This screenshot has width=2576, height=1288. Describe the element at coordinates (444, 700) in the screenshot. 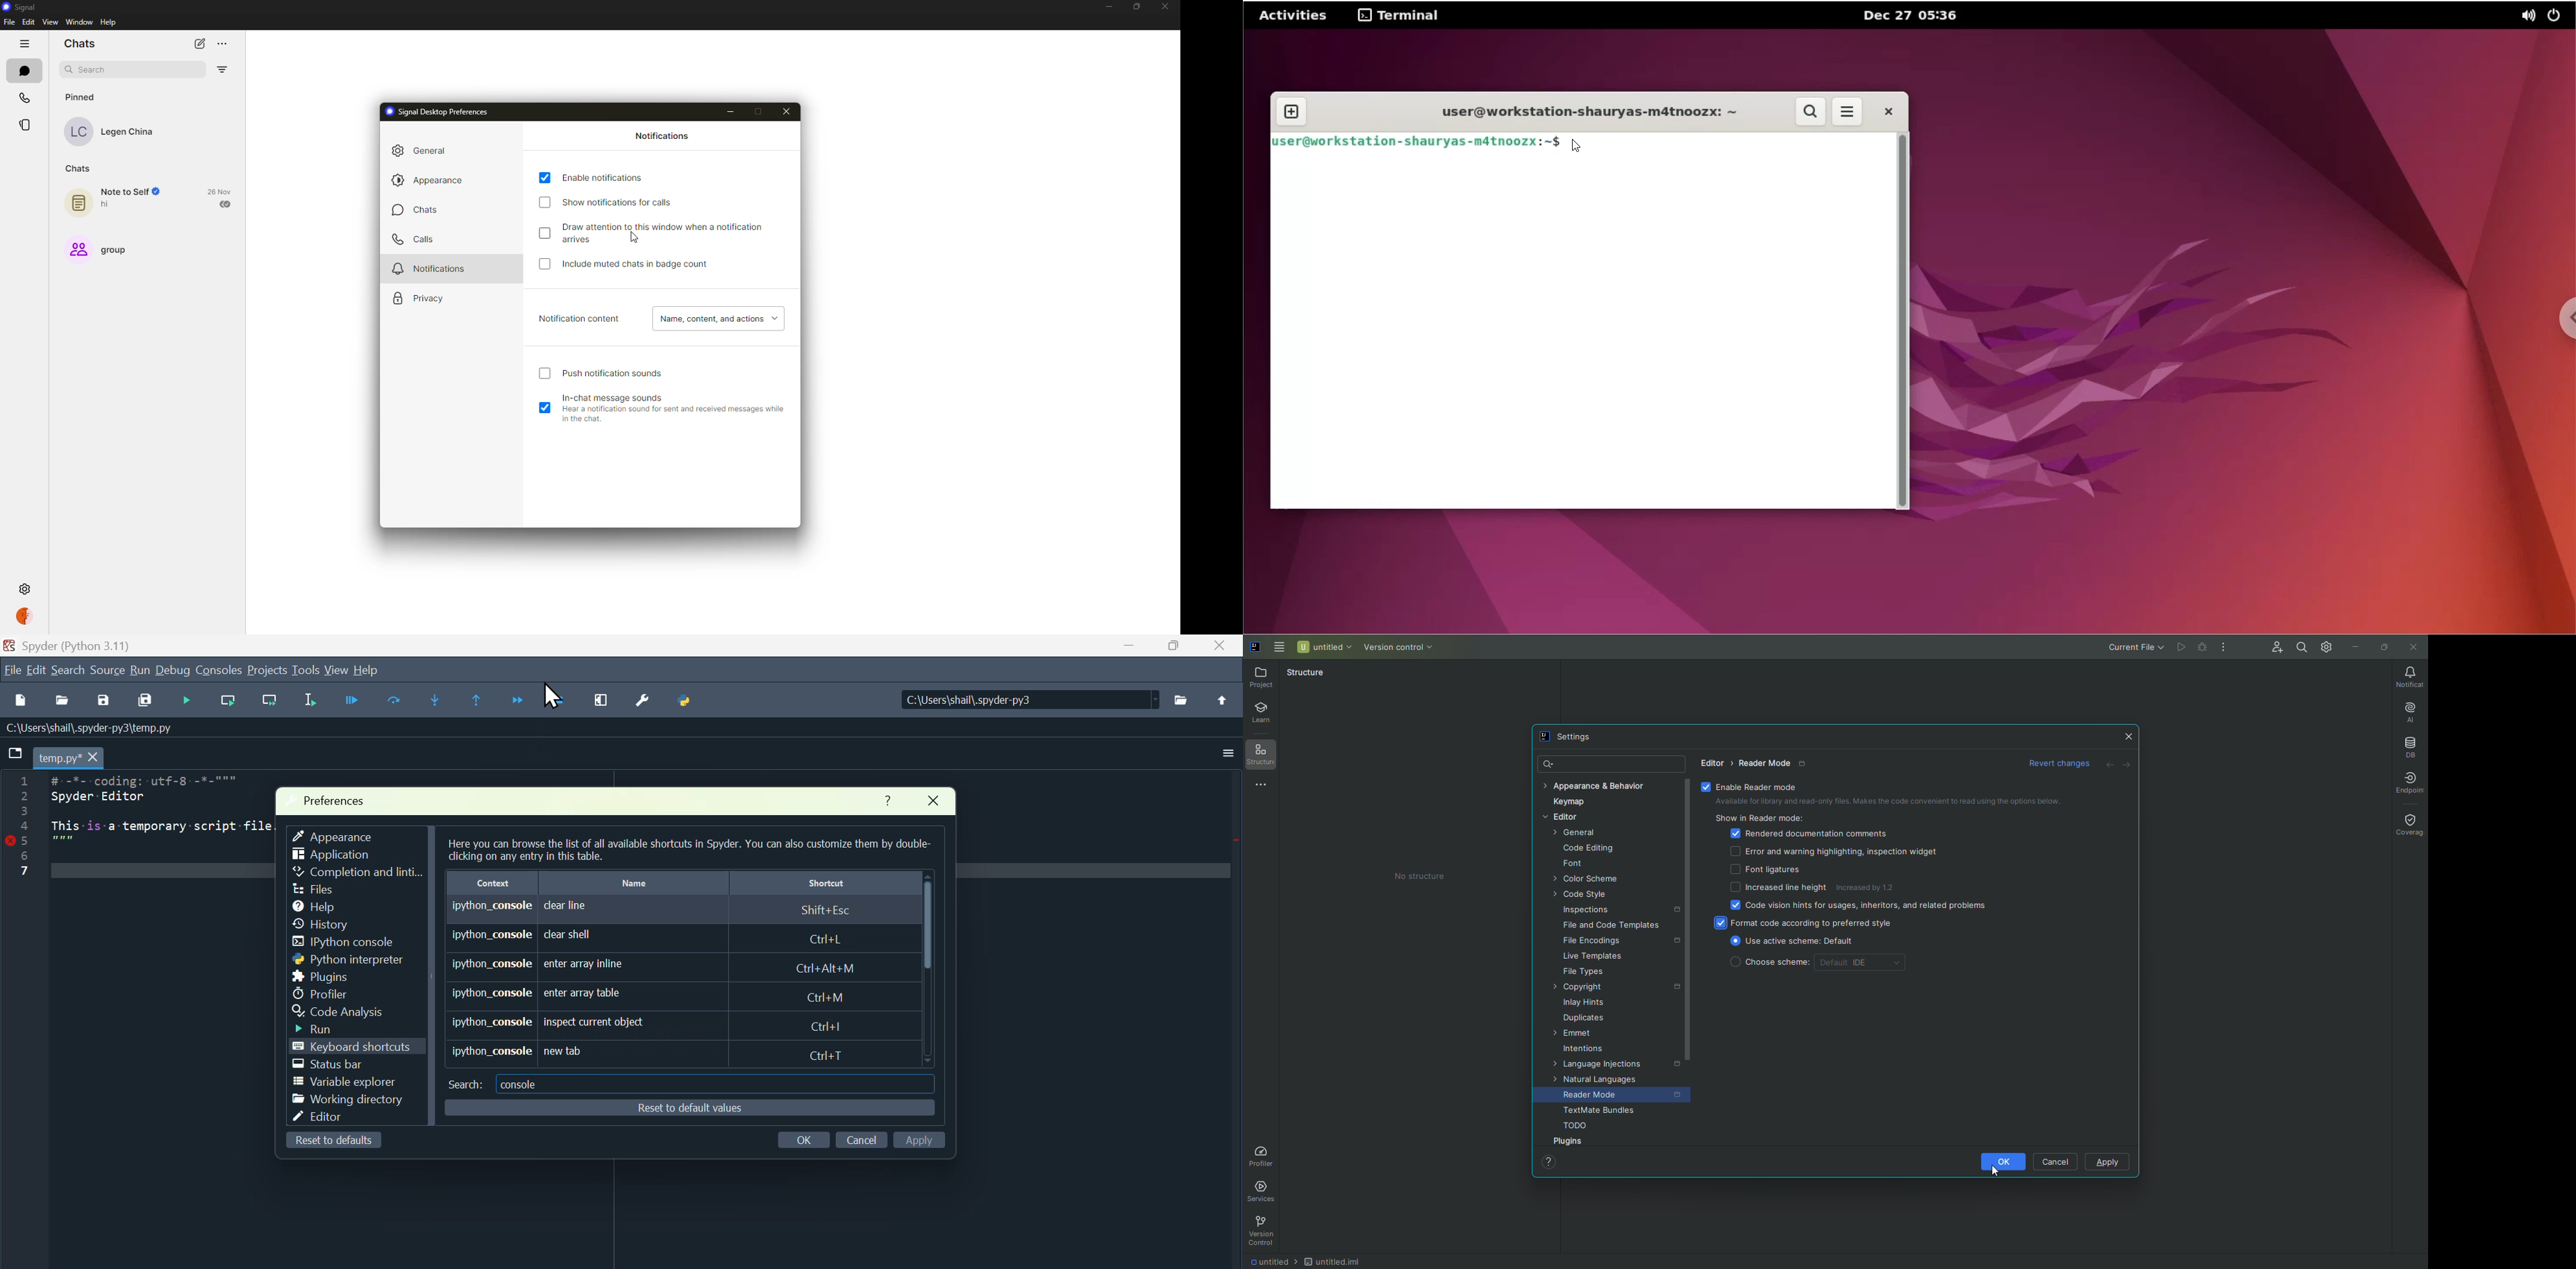

I see `Step in to function` at that location.